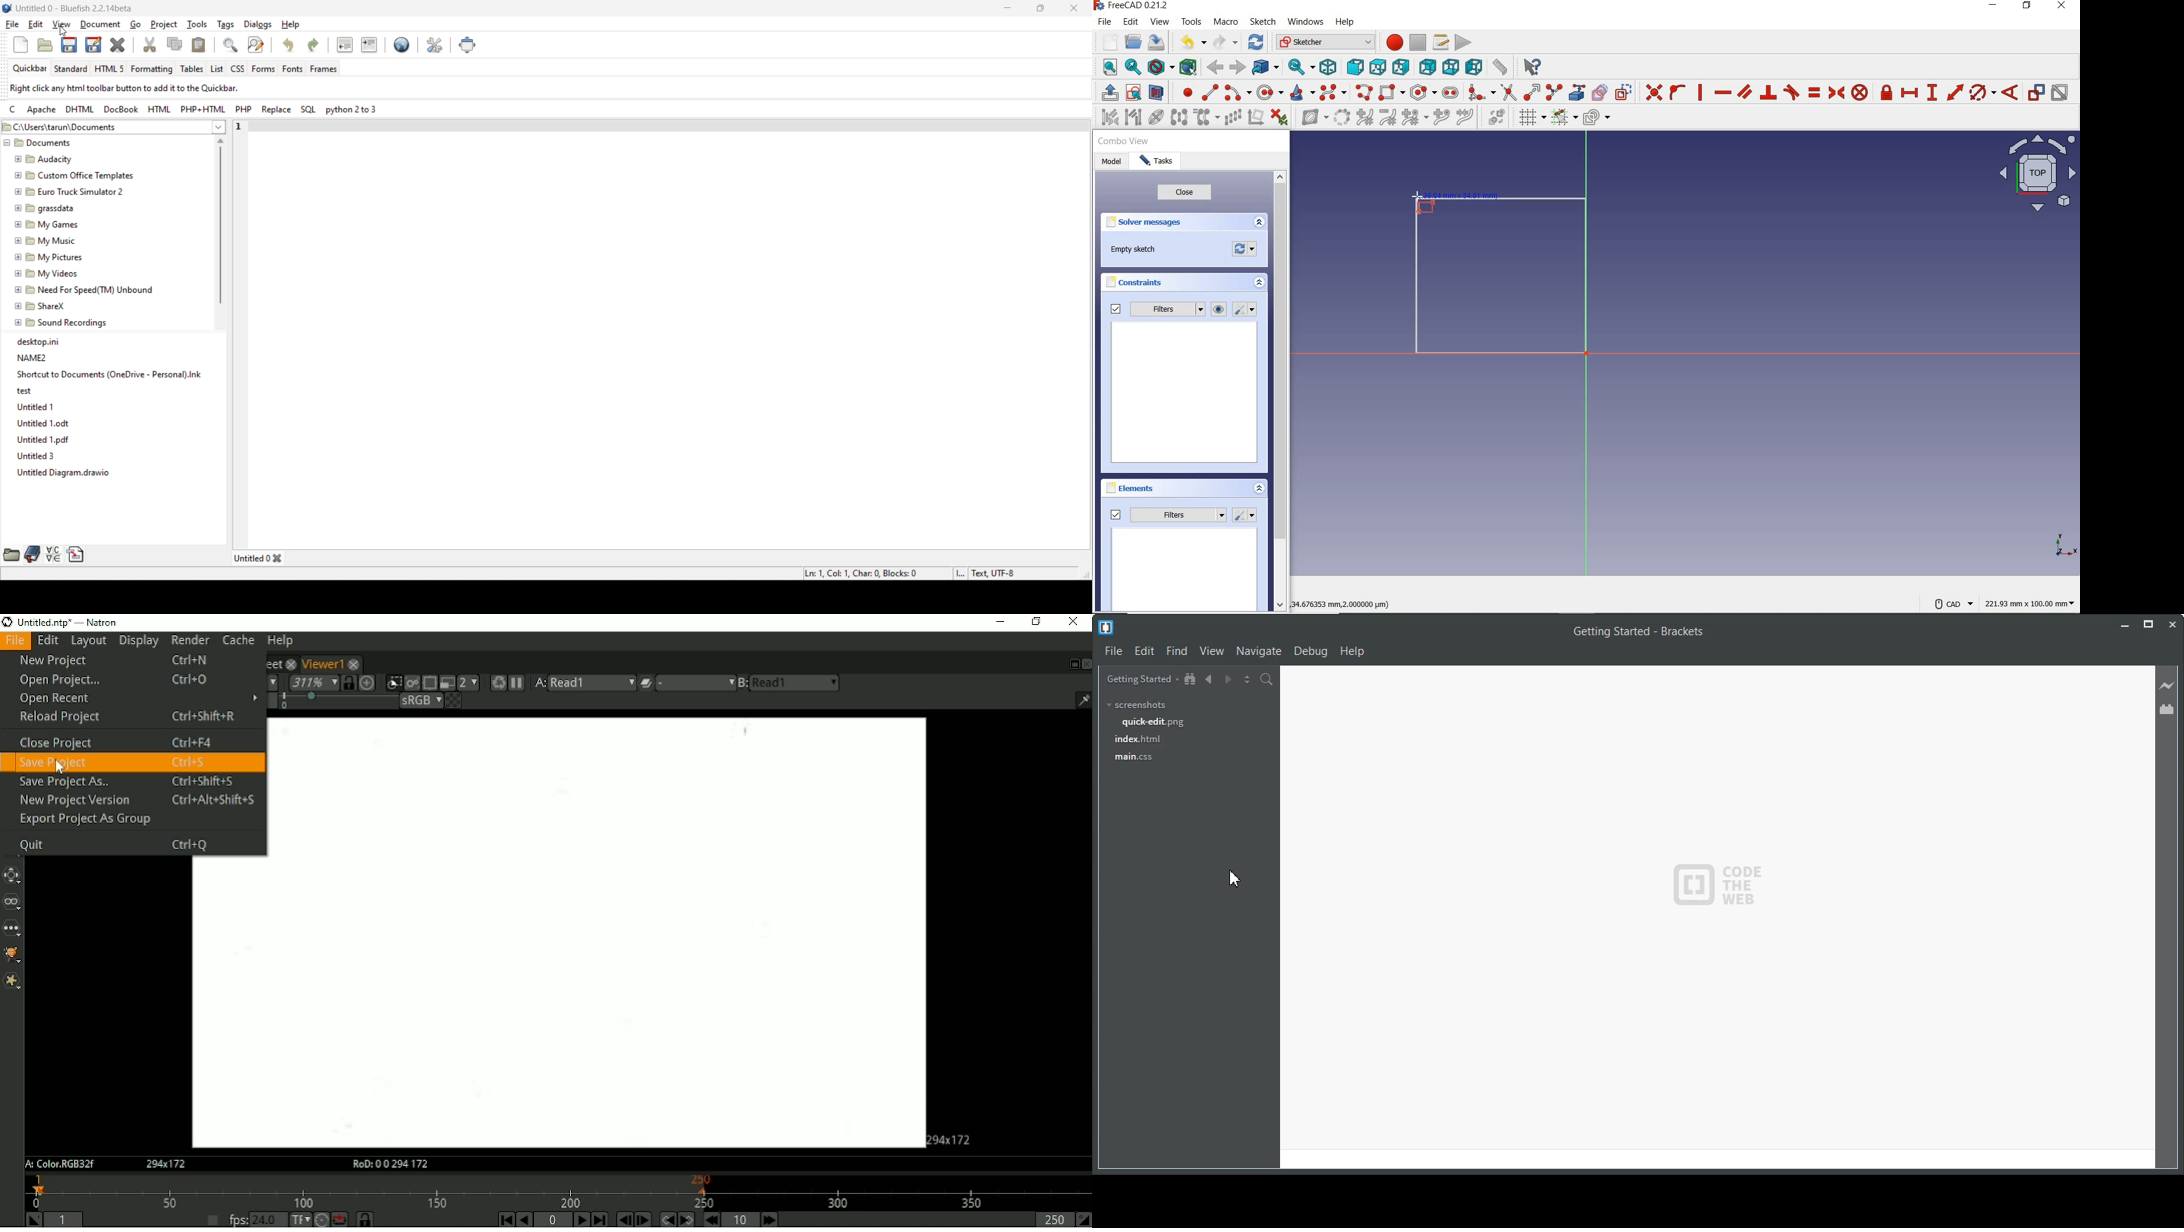  What do you see at coordinates (2061, 94) in the screenshot?
I see `activate/deactivate constraint` at bounding box center [2061, 94].